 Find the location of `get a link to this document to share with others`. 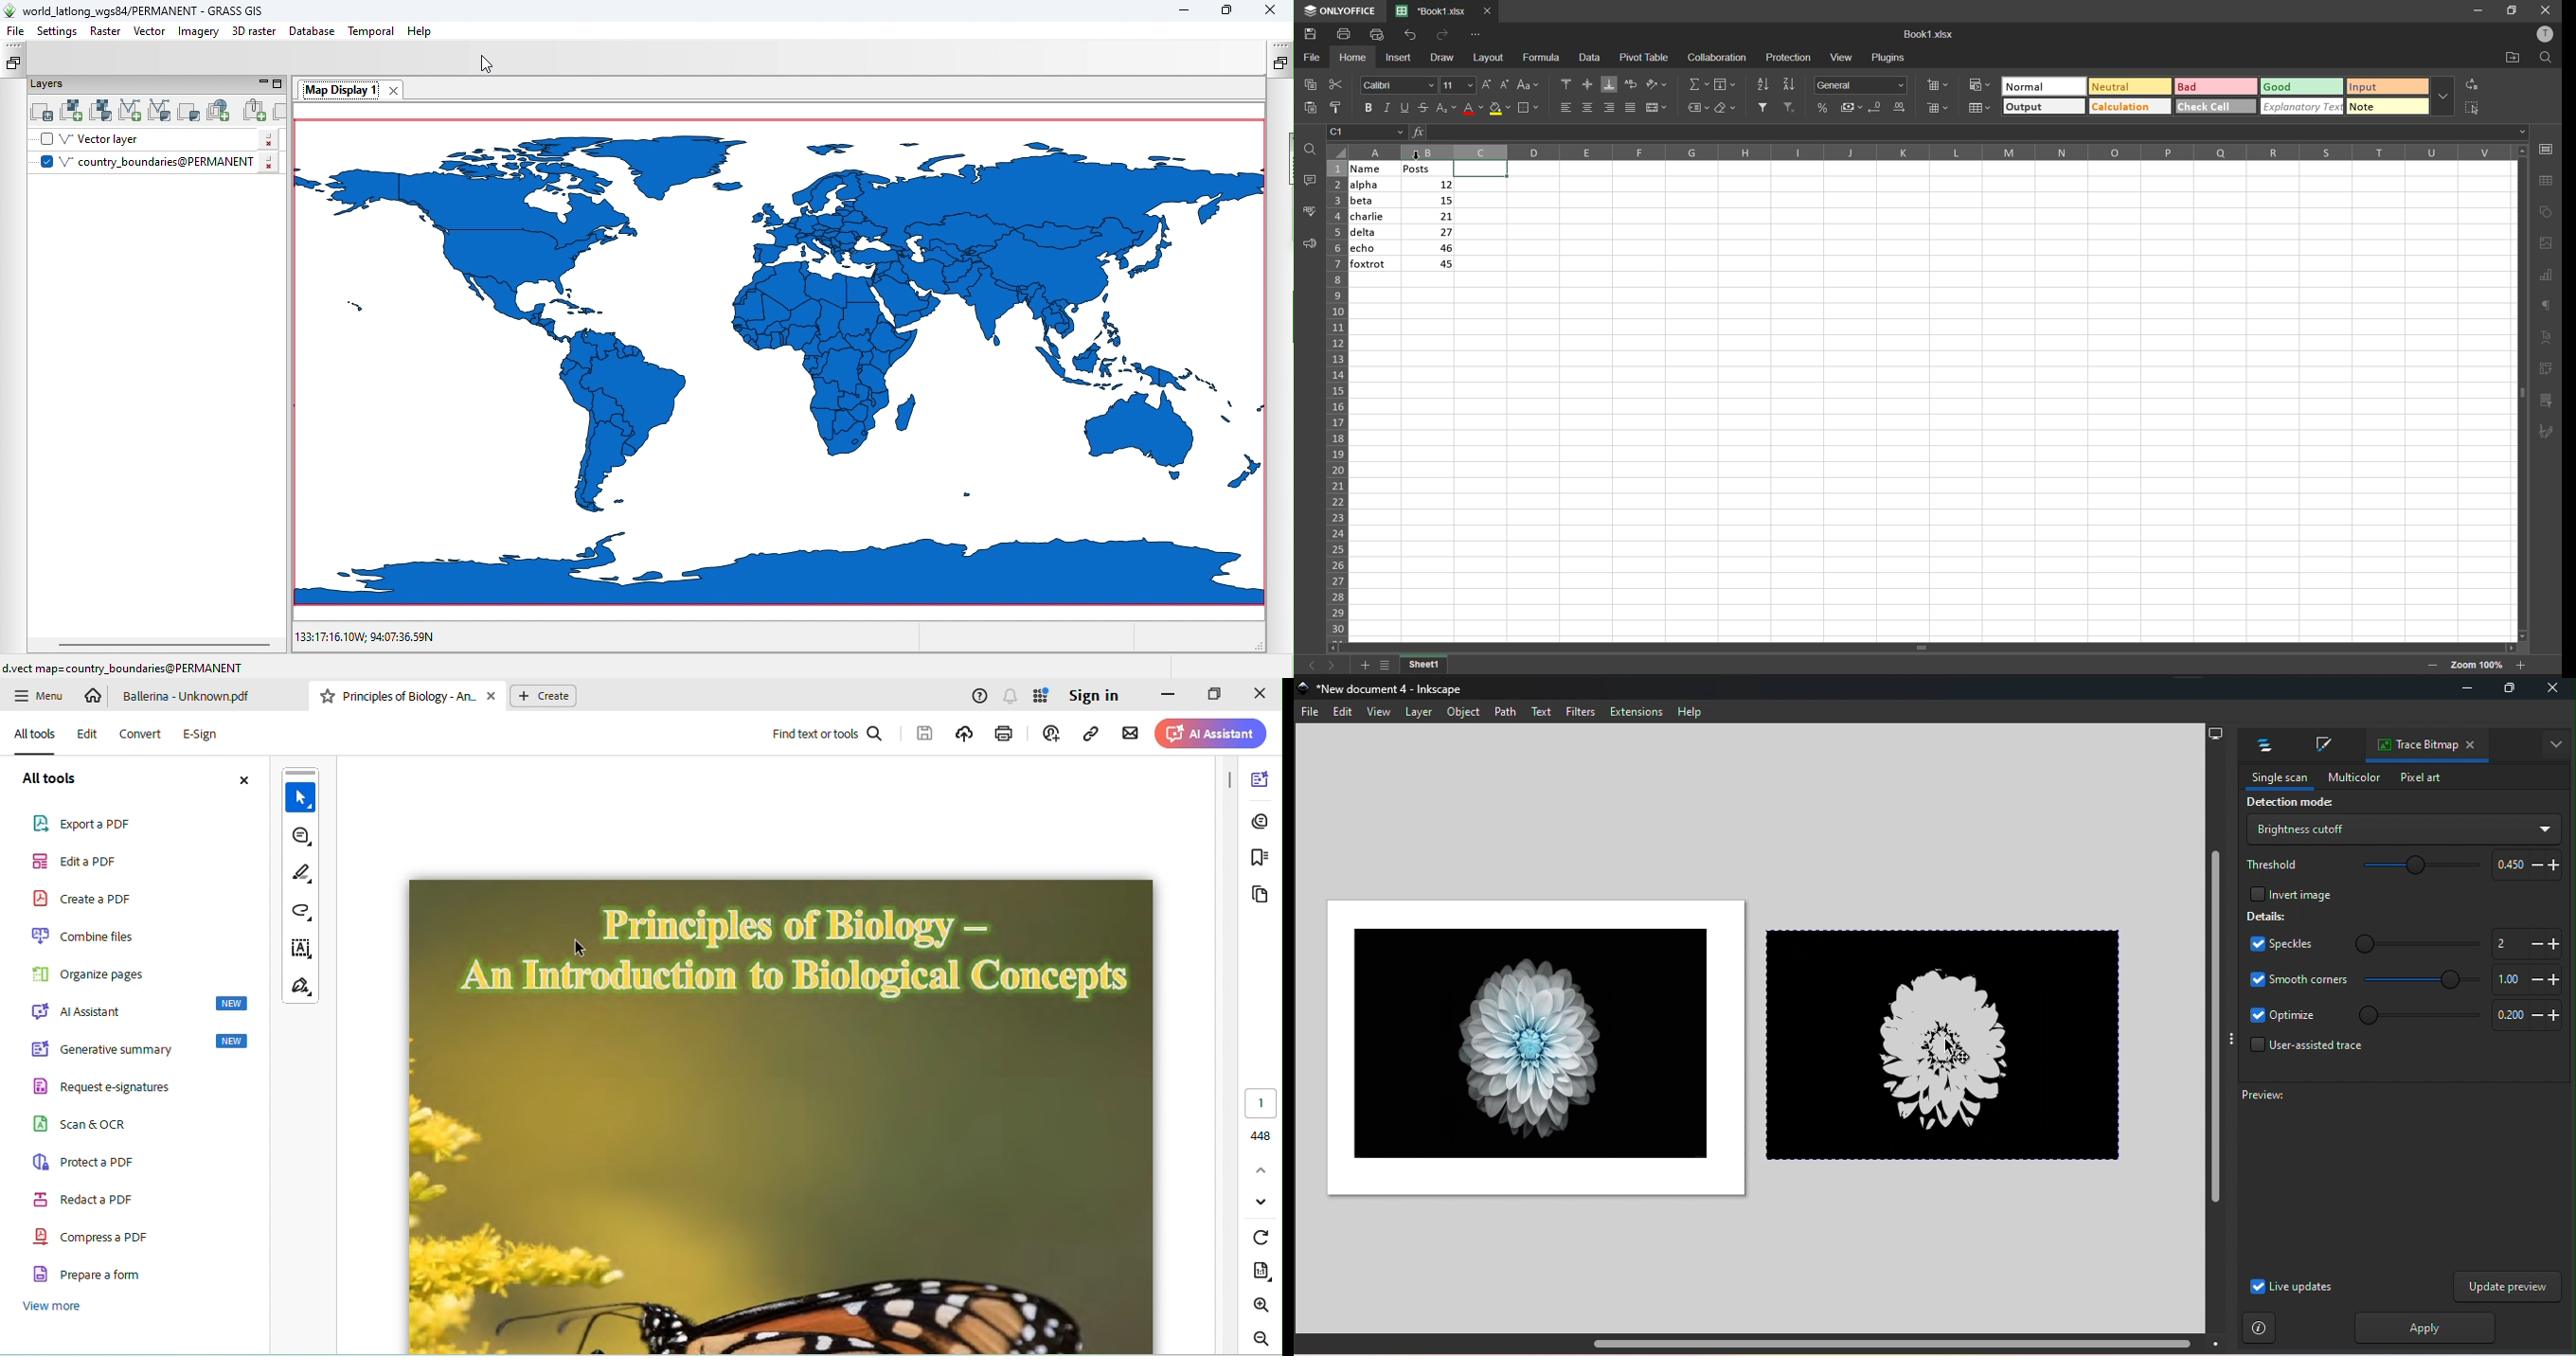

get a link to this document to share with others is located at coordinates (1096, 734).